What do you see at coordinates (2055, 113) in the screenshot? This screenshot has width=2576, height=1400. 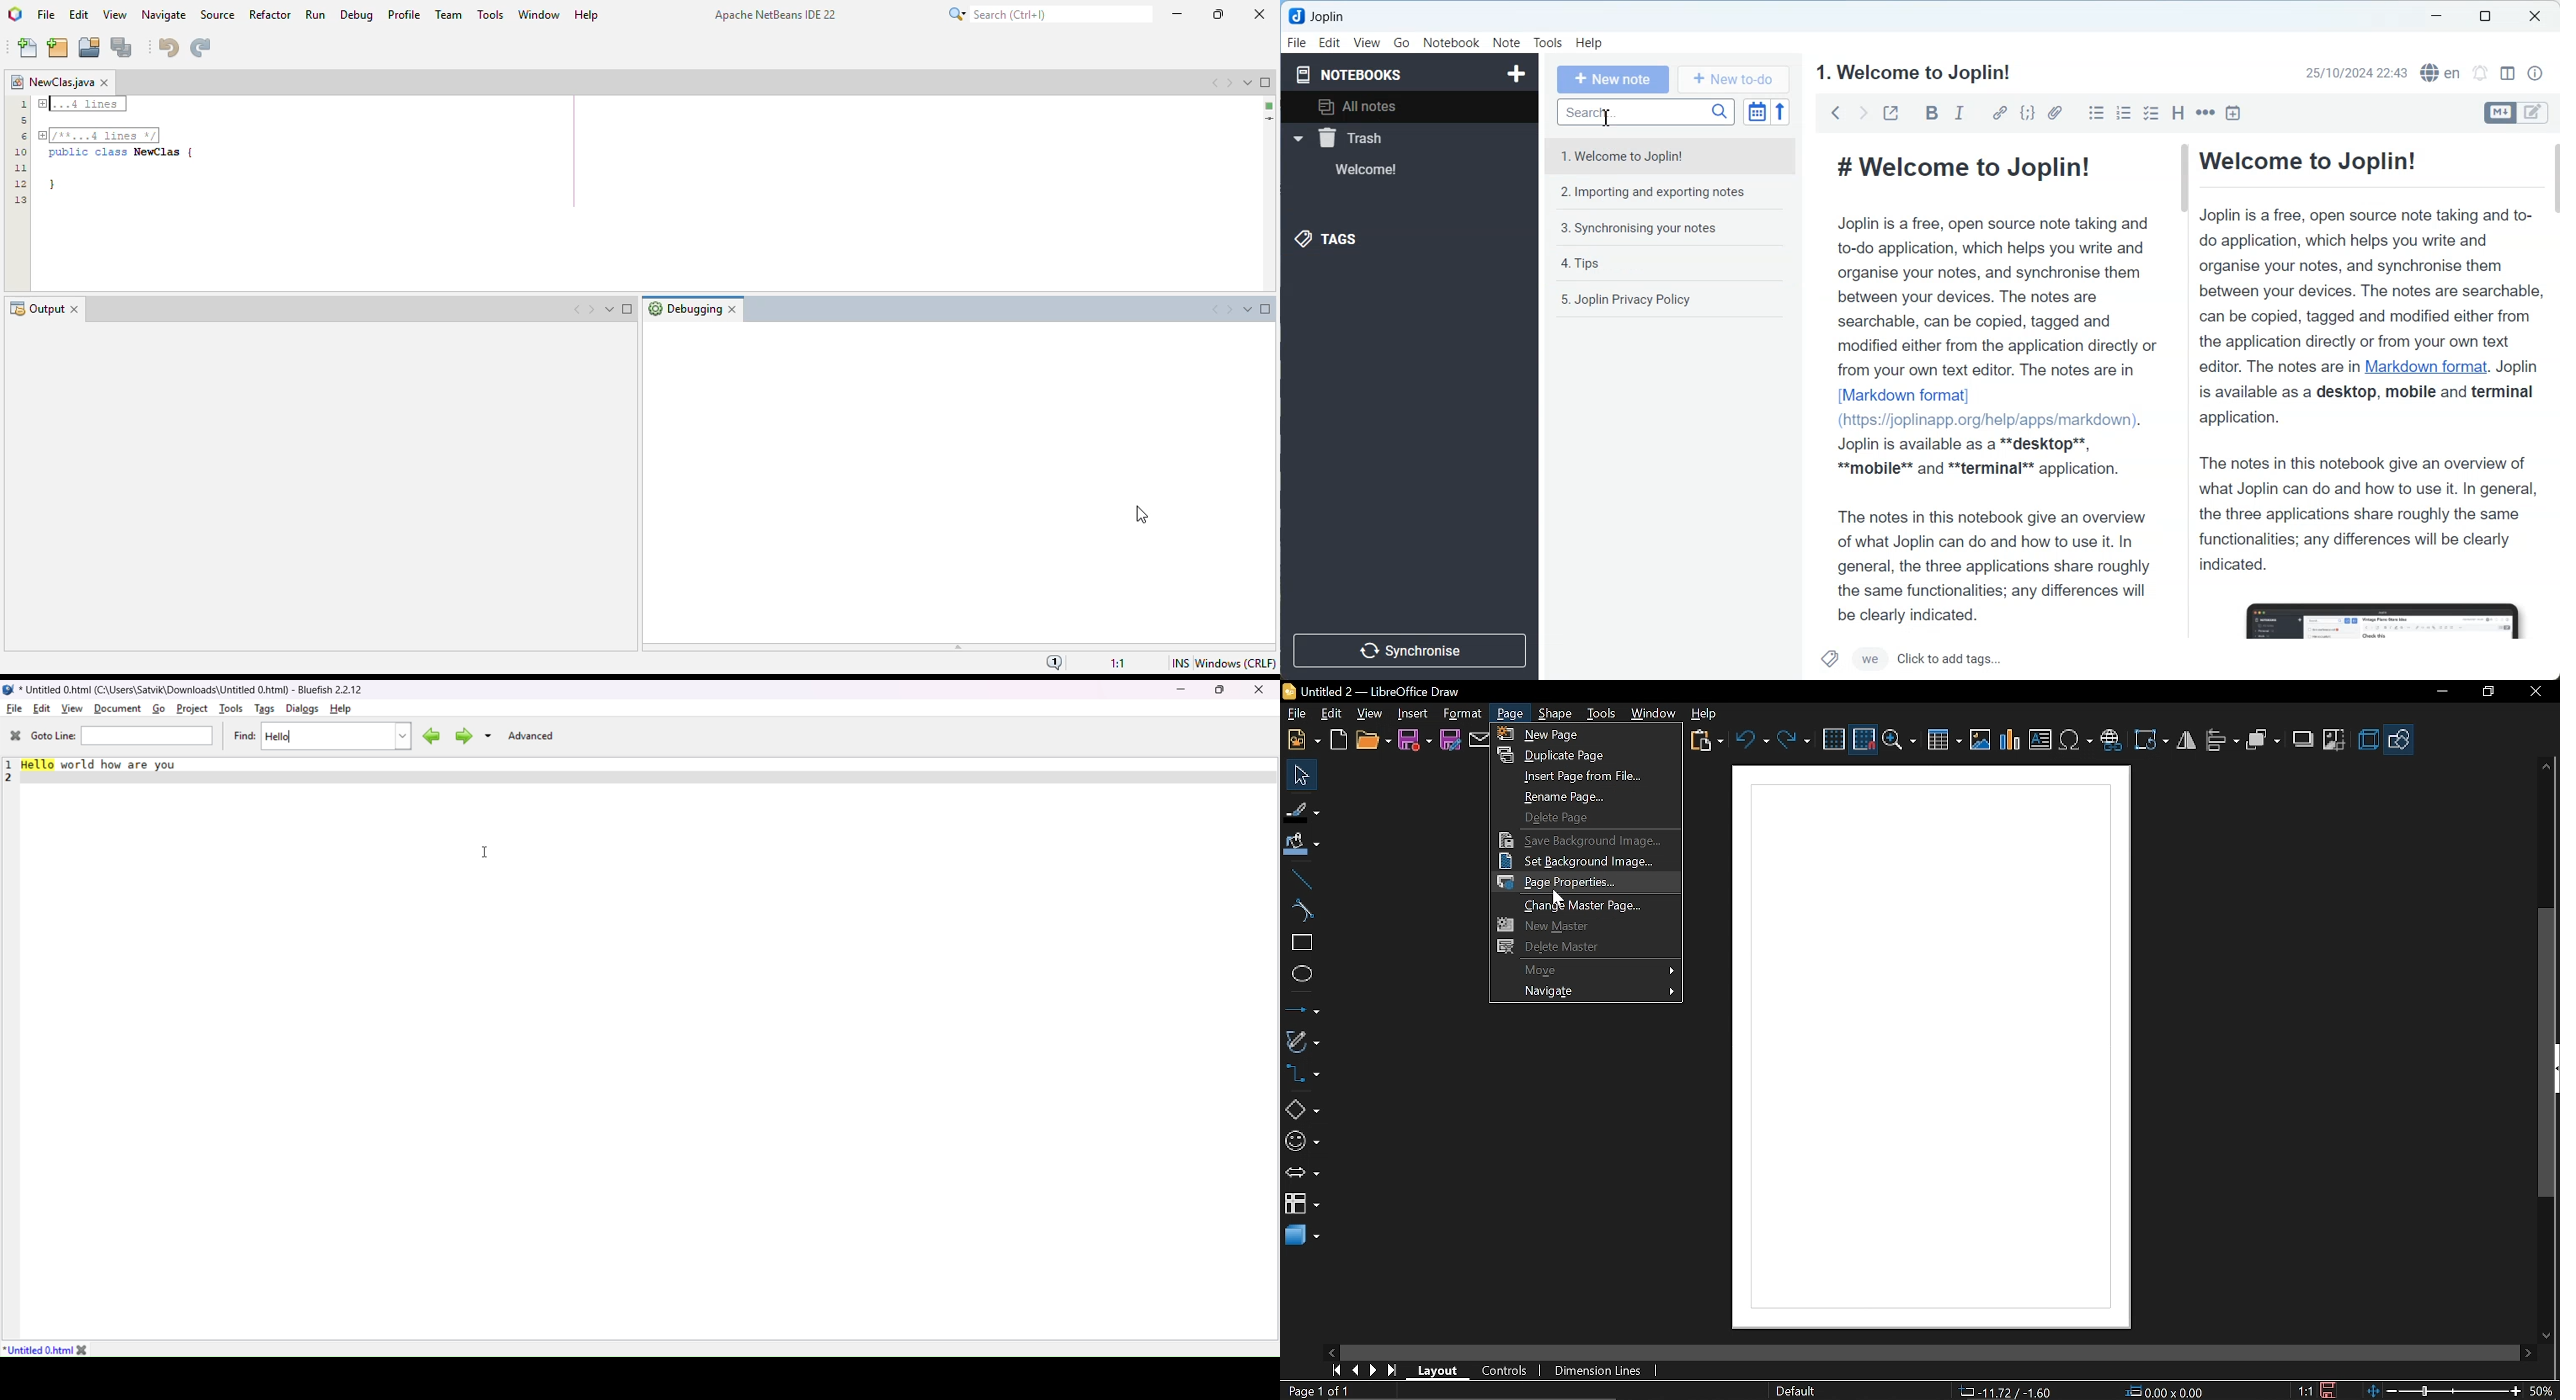 I see `Attached file` at bounding box center [2055, 113].